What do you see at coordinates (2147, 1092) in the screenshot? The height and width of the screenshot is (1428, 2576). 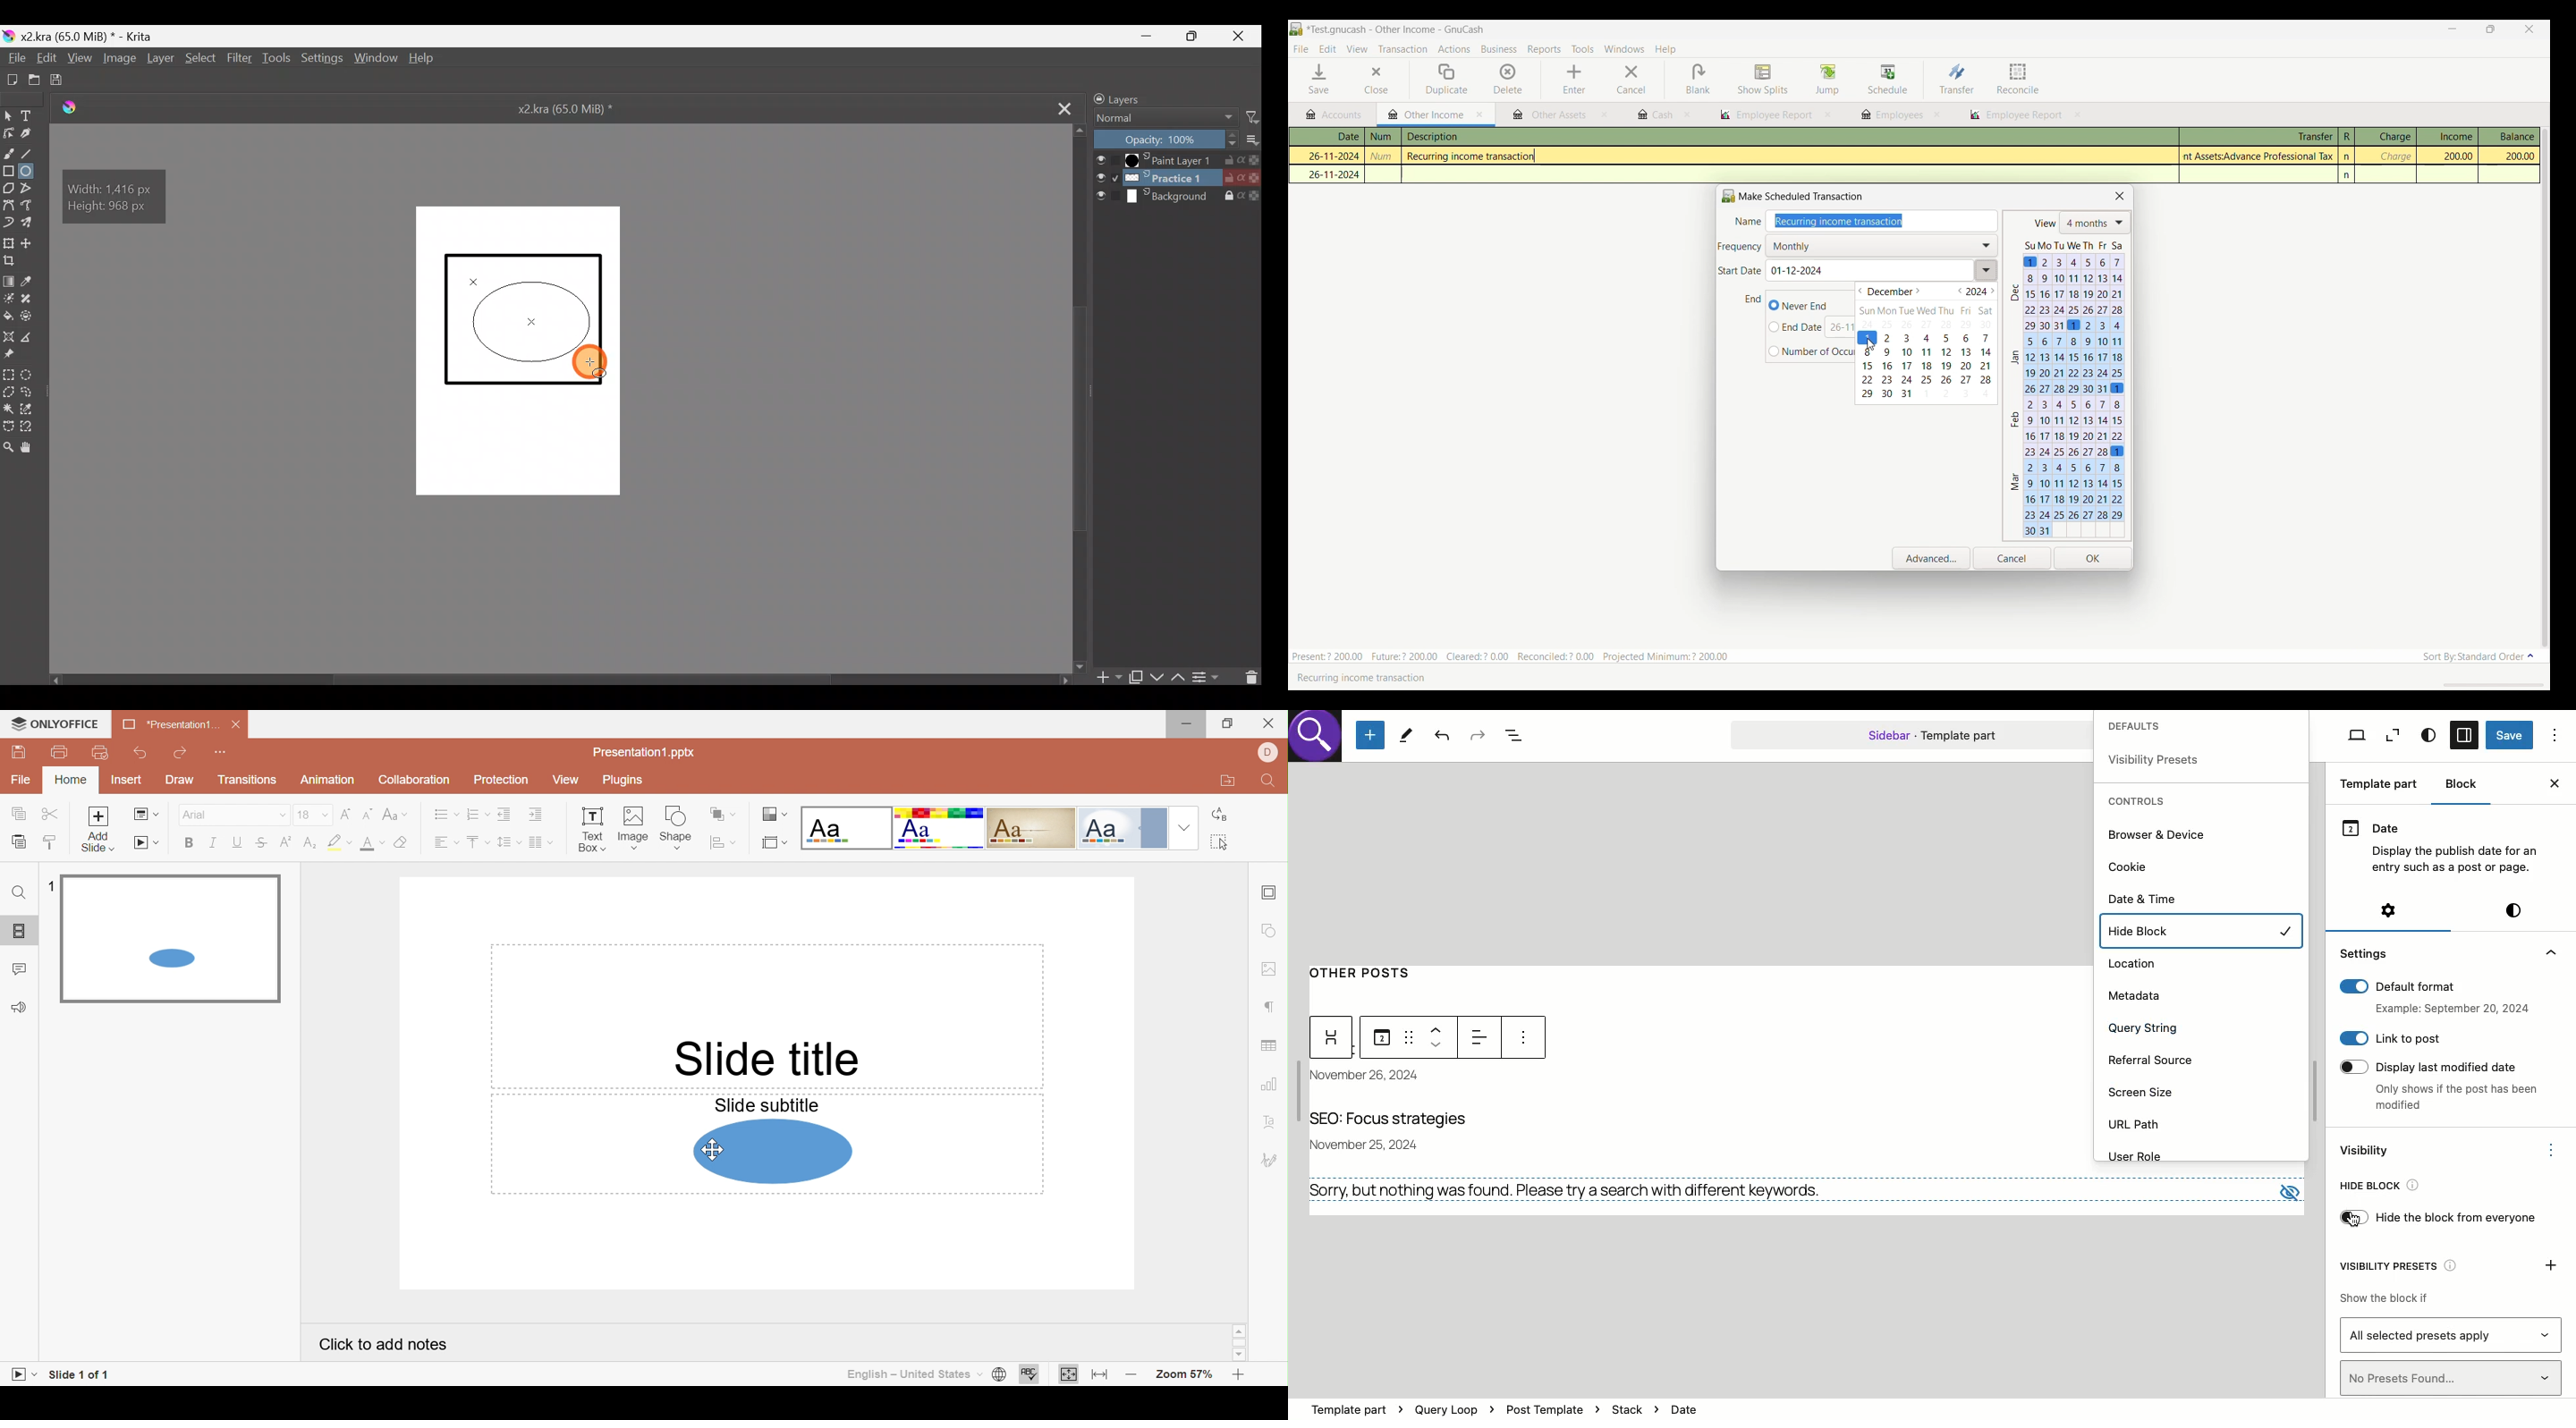 I see `Screen size` at bounding box center [2147, 1092].